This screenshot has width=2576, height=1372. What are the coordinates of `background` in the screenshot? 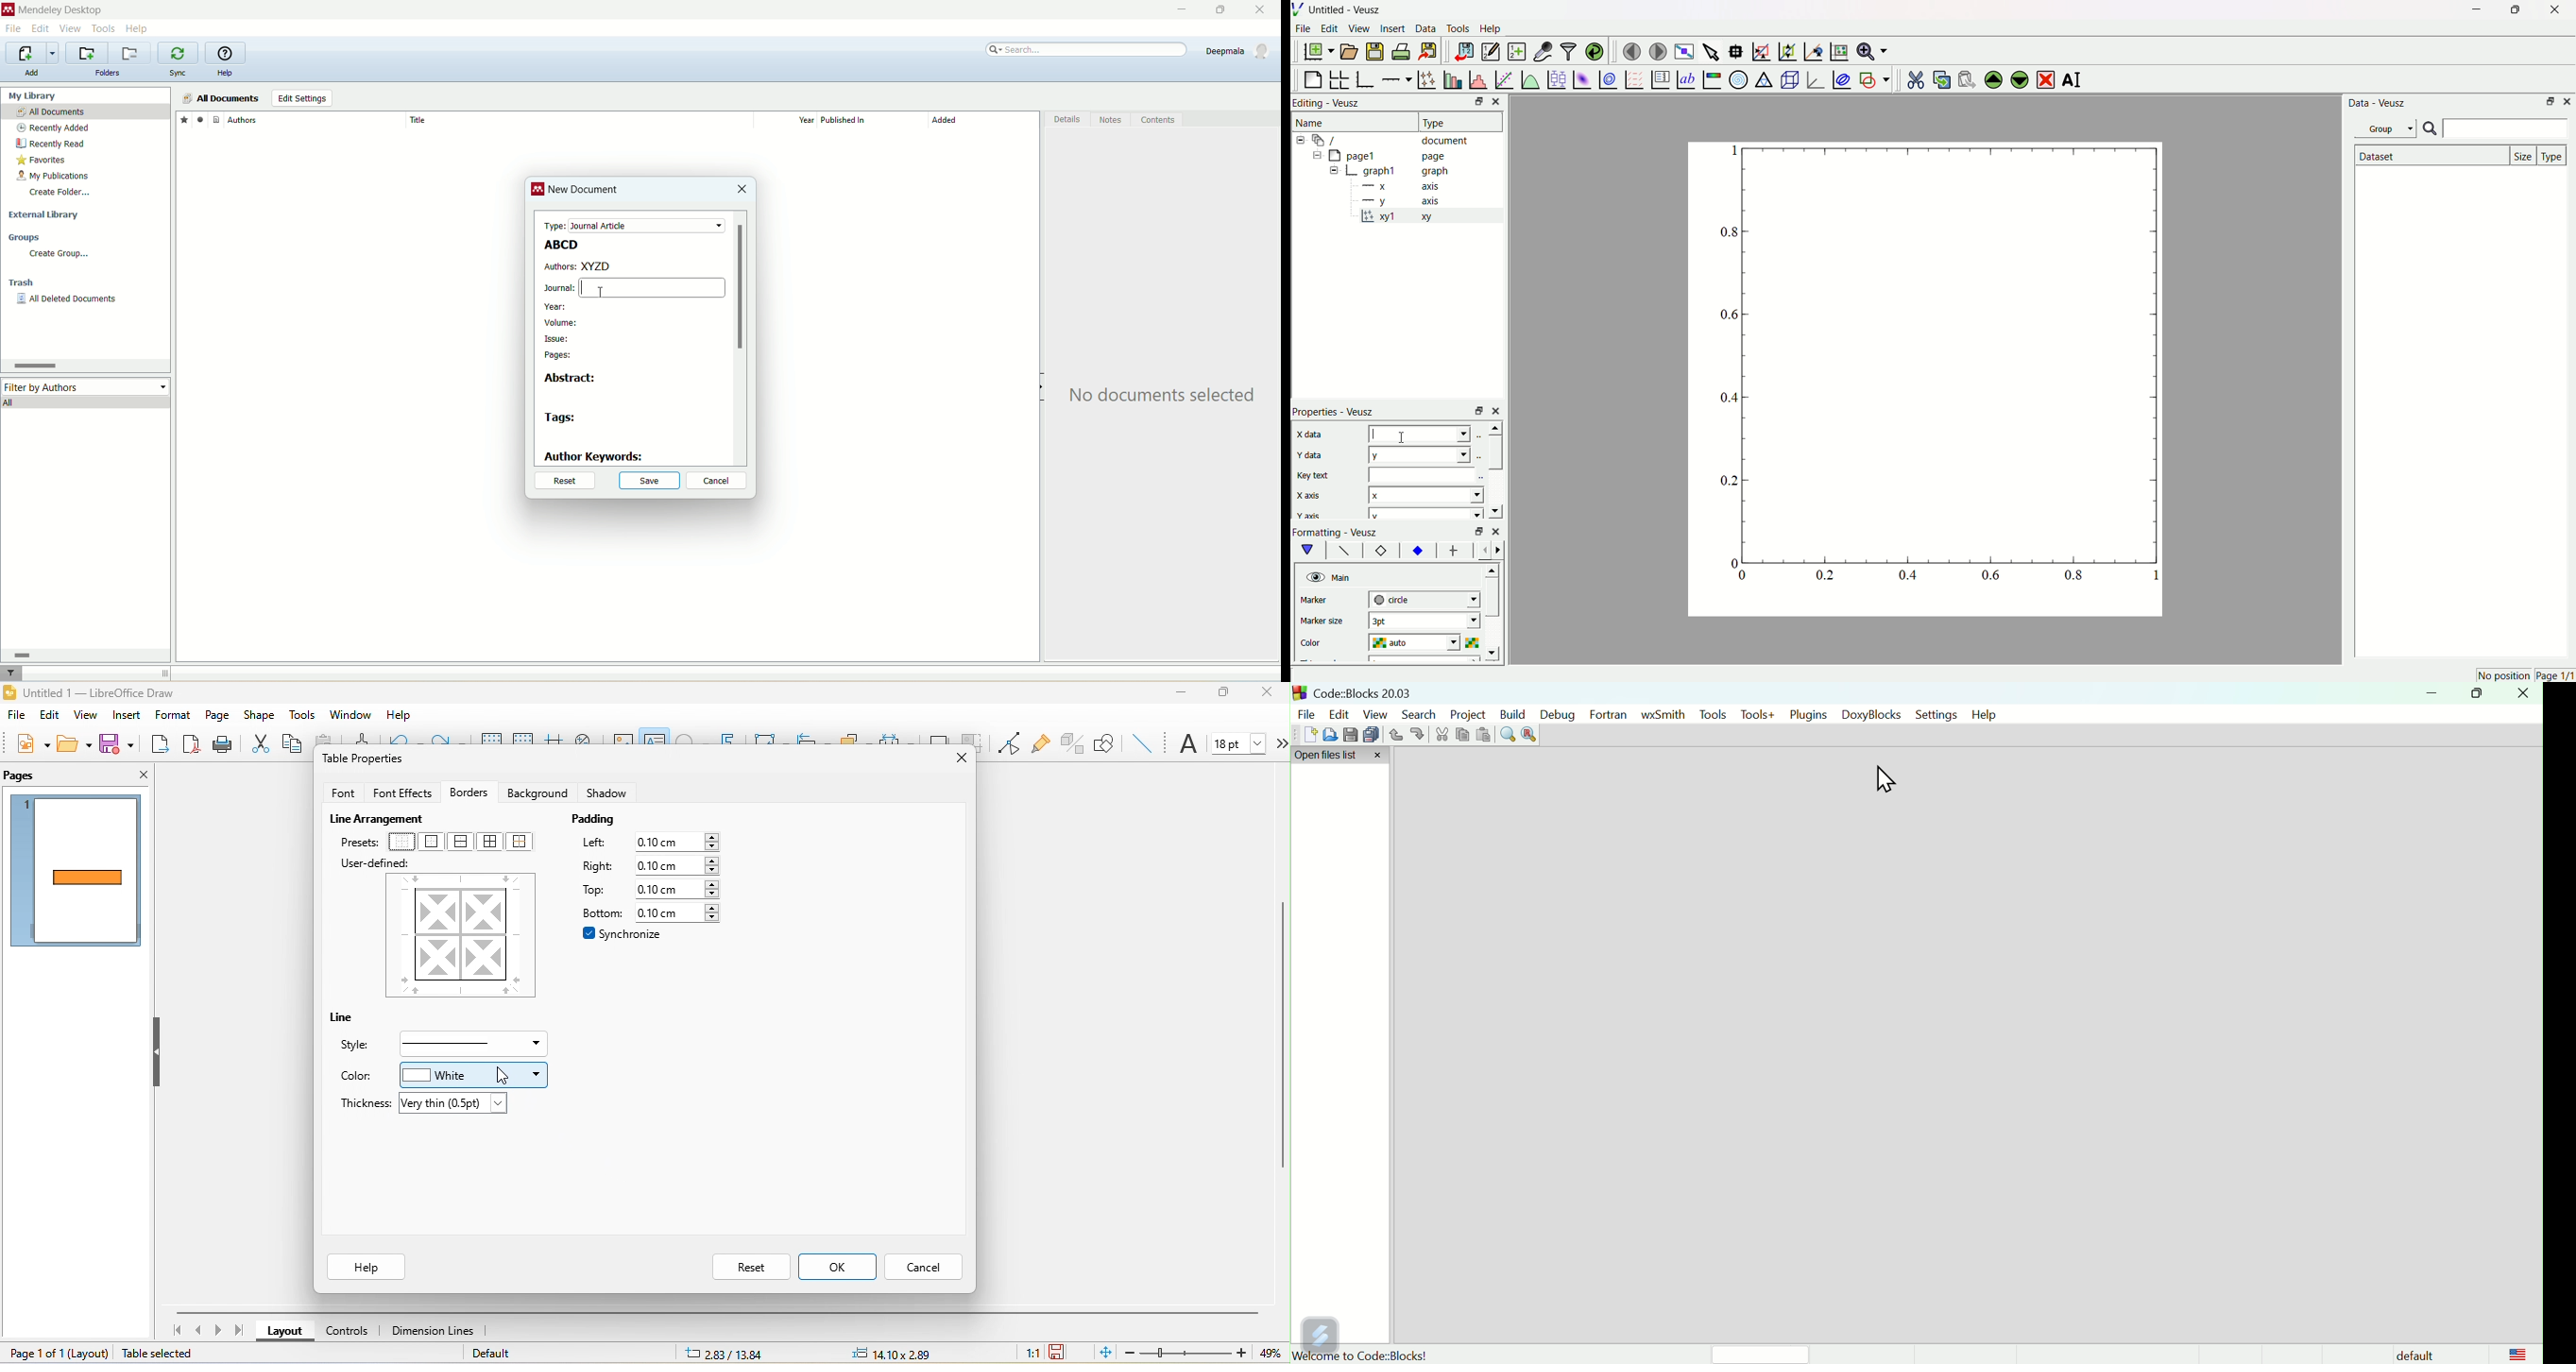 It's located at (540, 793).